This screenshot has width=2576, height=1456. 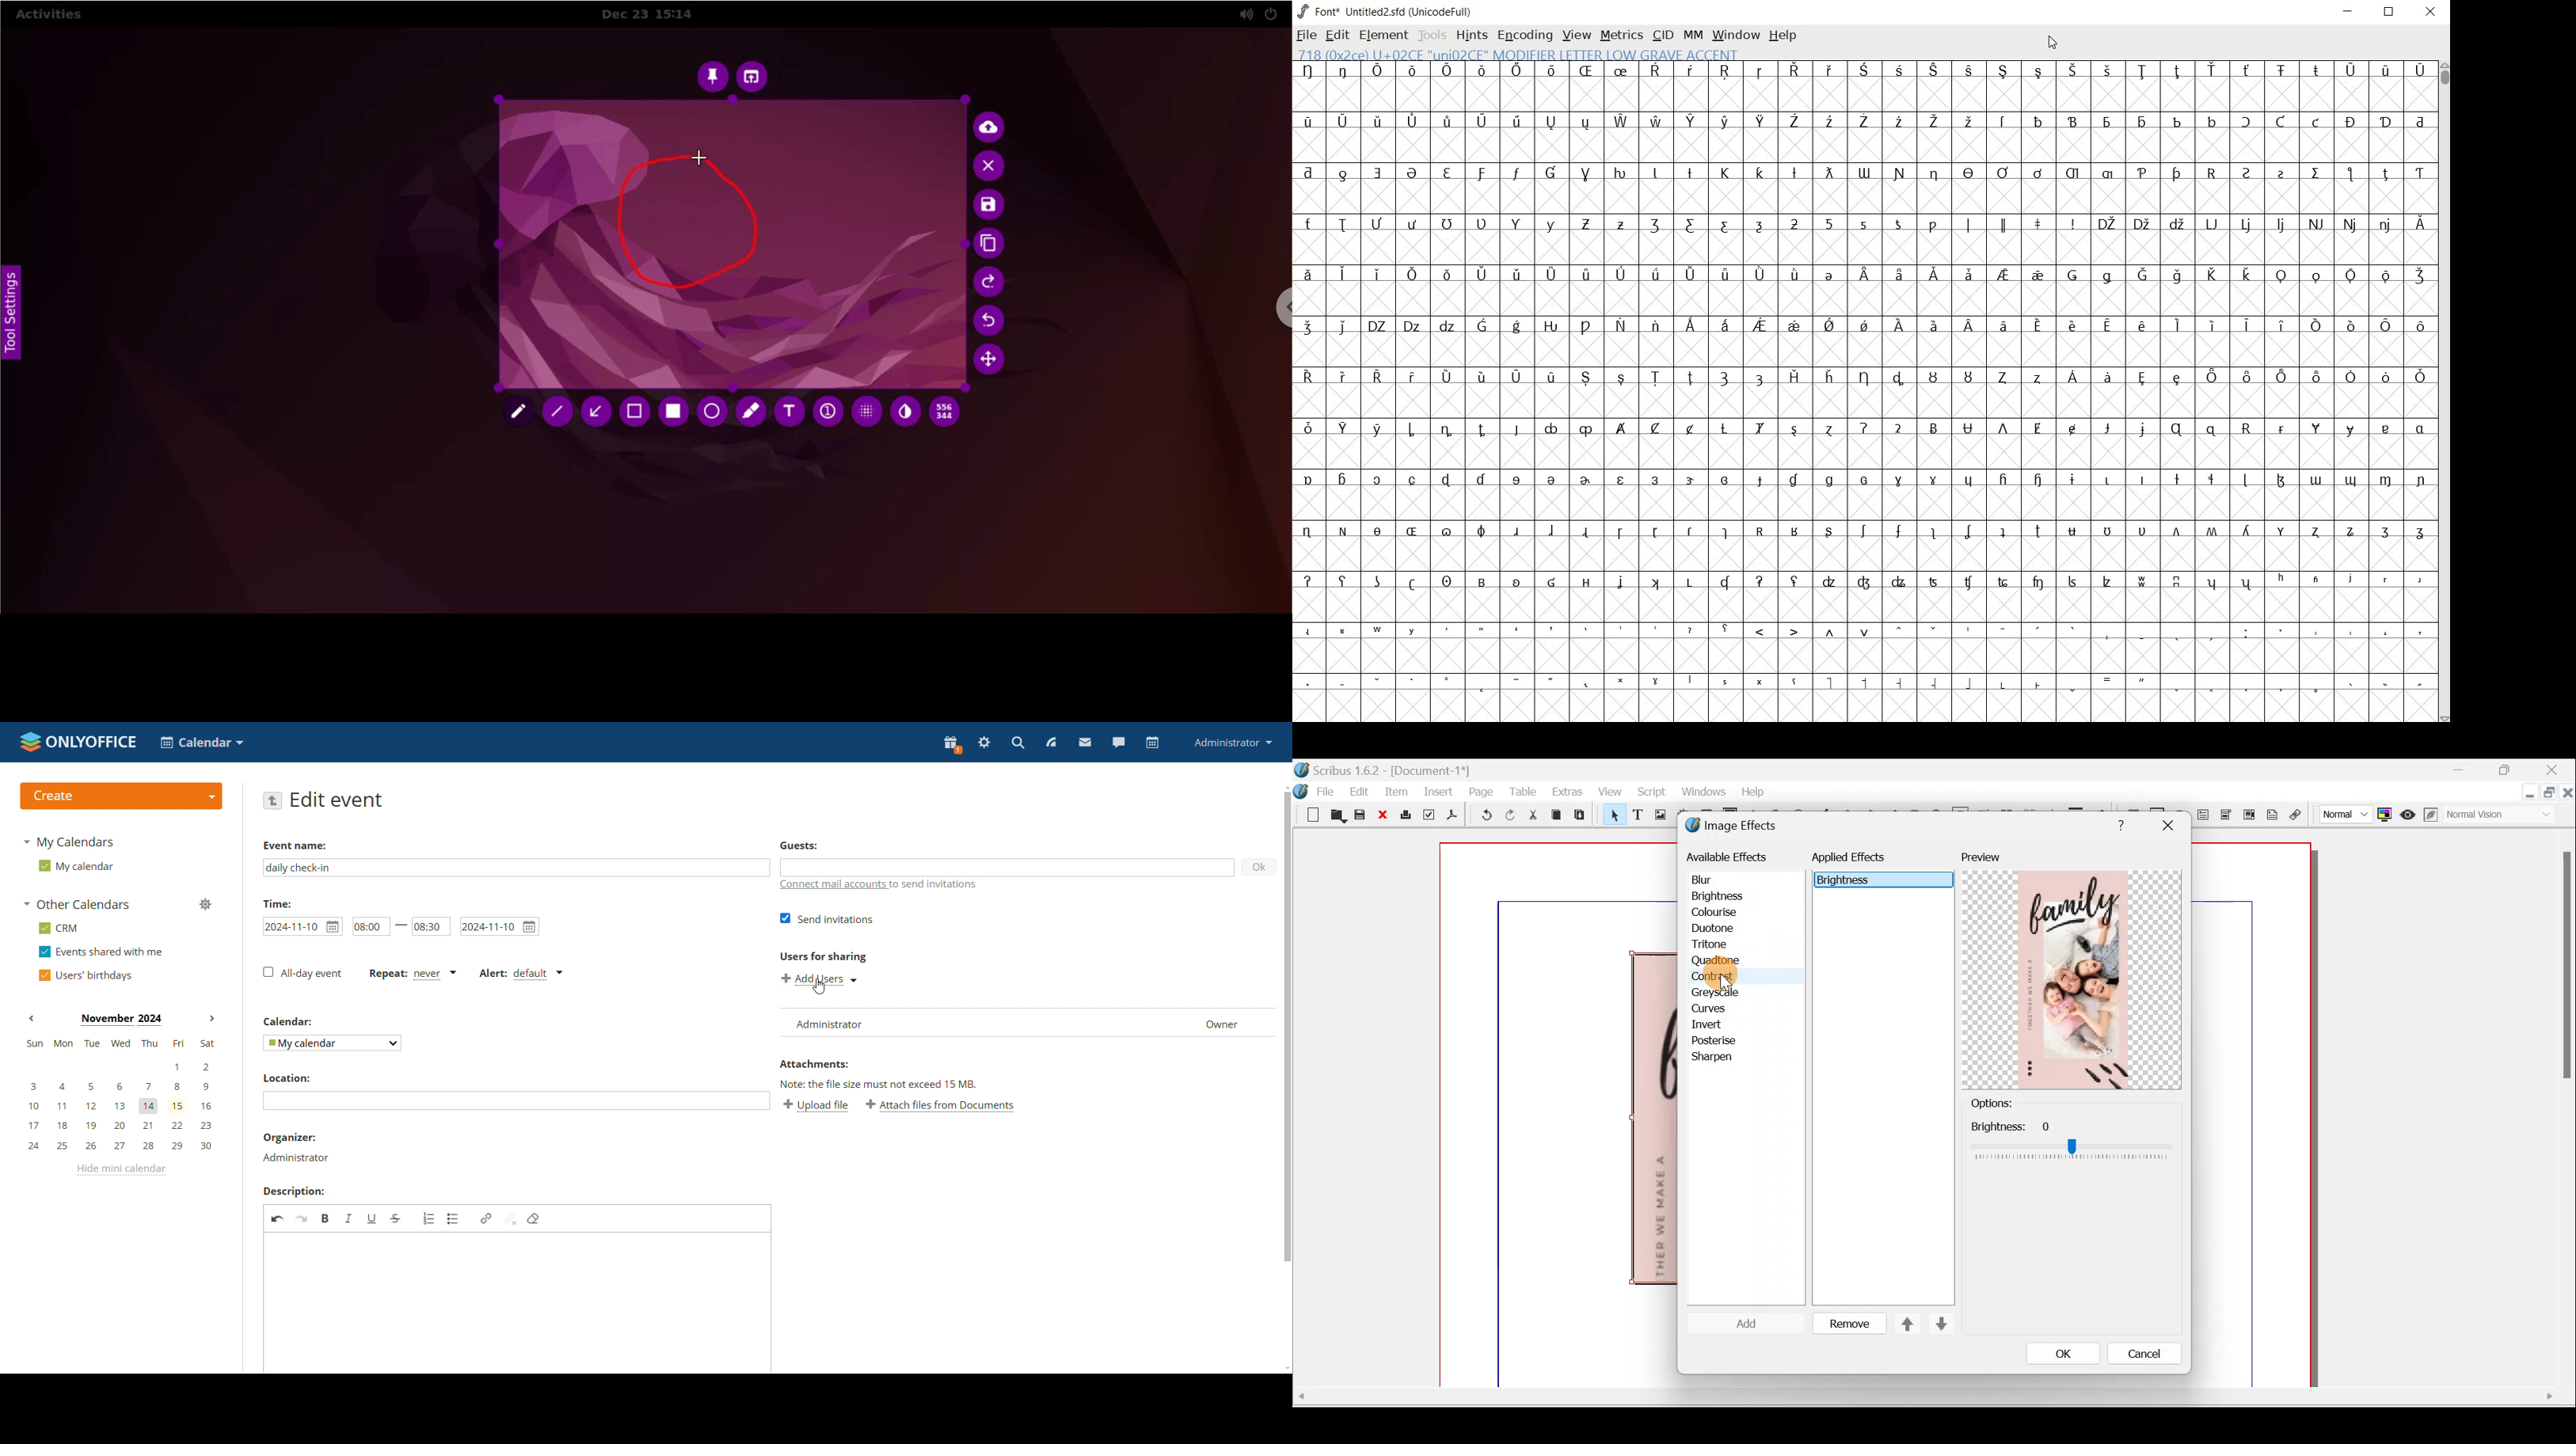 What do you see at coordinates (1721, 913) in the screenshot?
I see `Colourise` at bounding box center [1721, 913].